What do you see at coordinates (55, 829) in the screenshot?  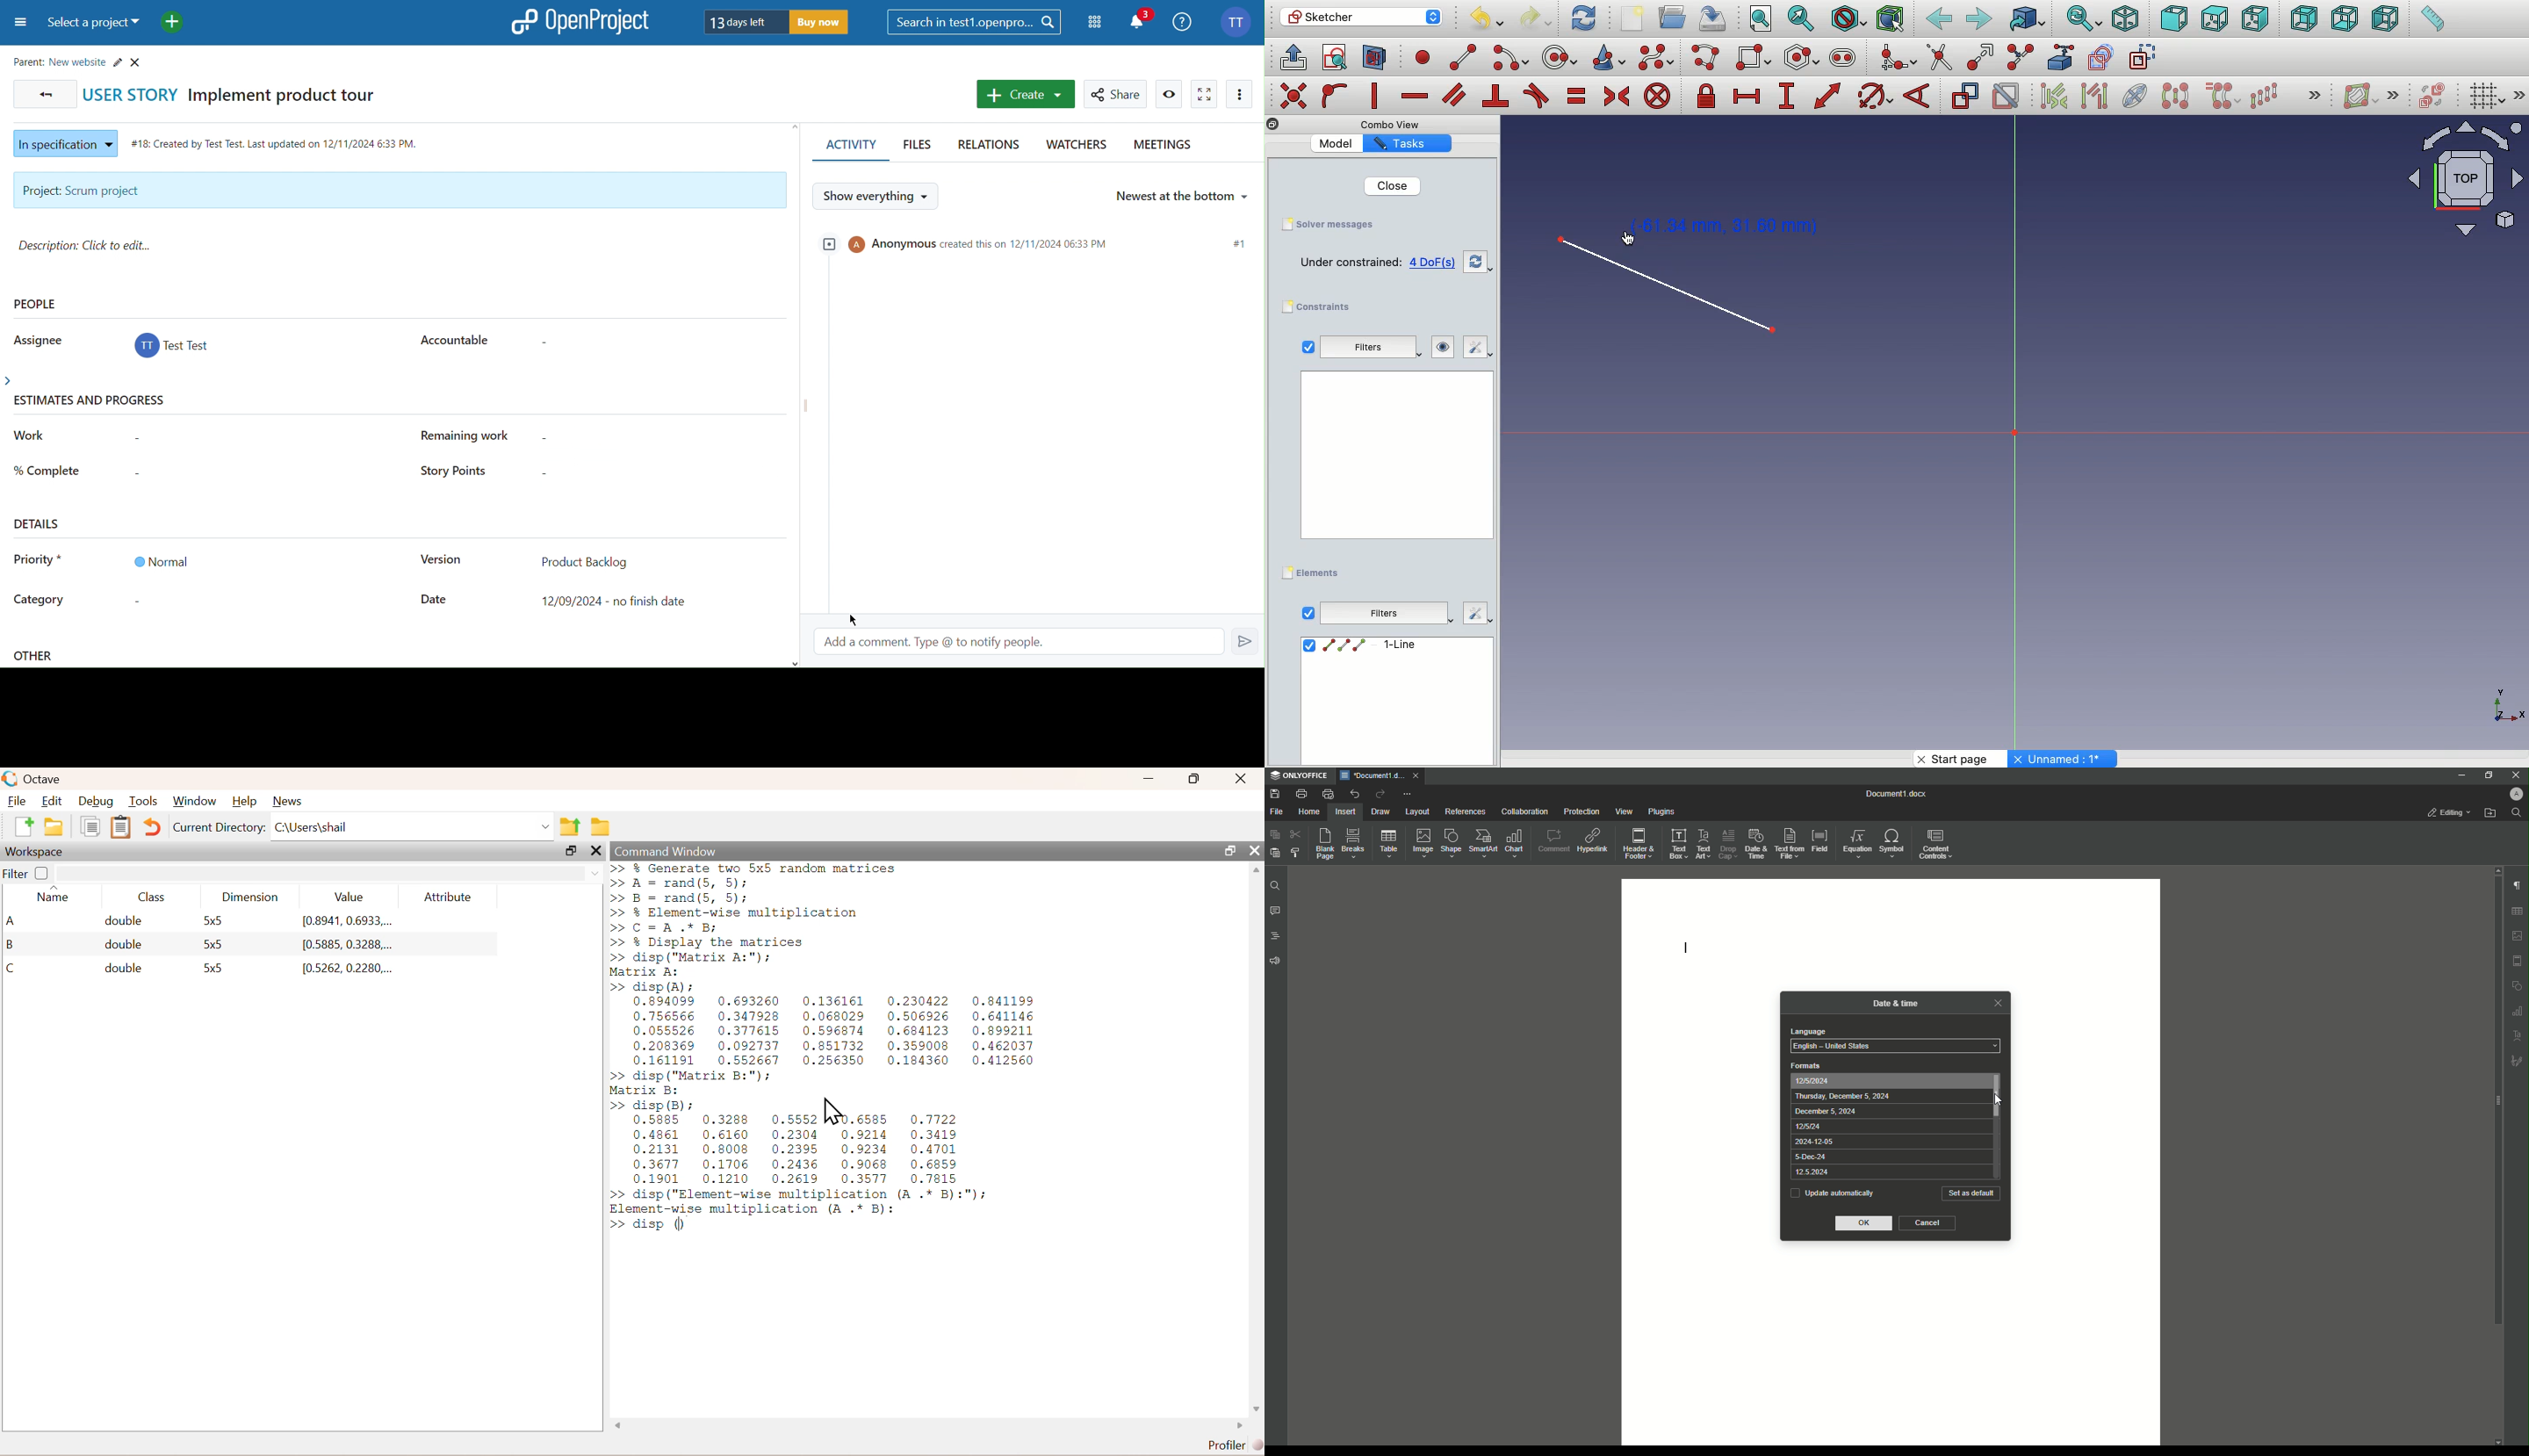 I see `Open an existing file in editor` at bounding box center [55, 829].